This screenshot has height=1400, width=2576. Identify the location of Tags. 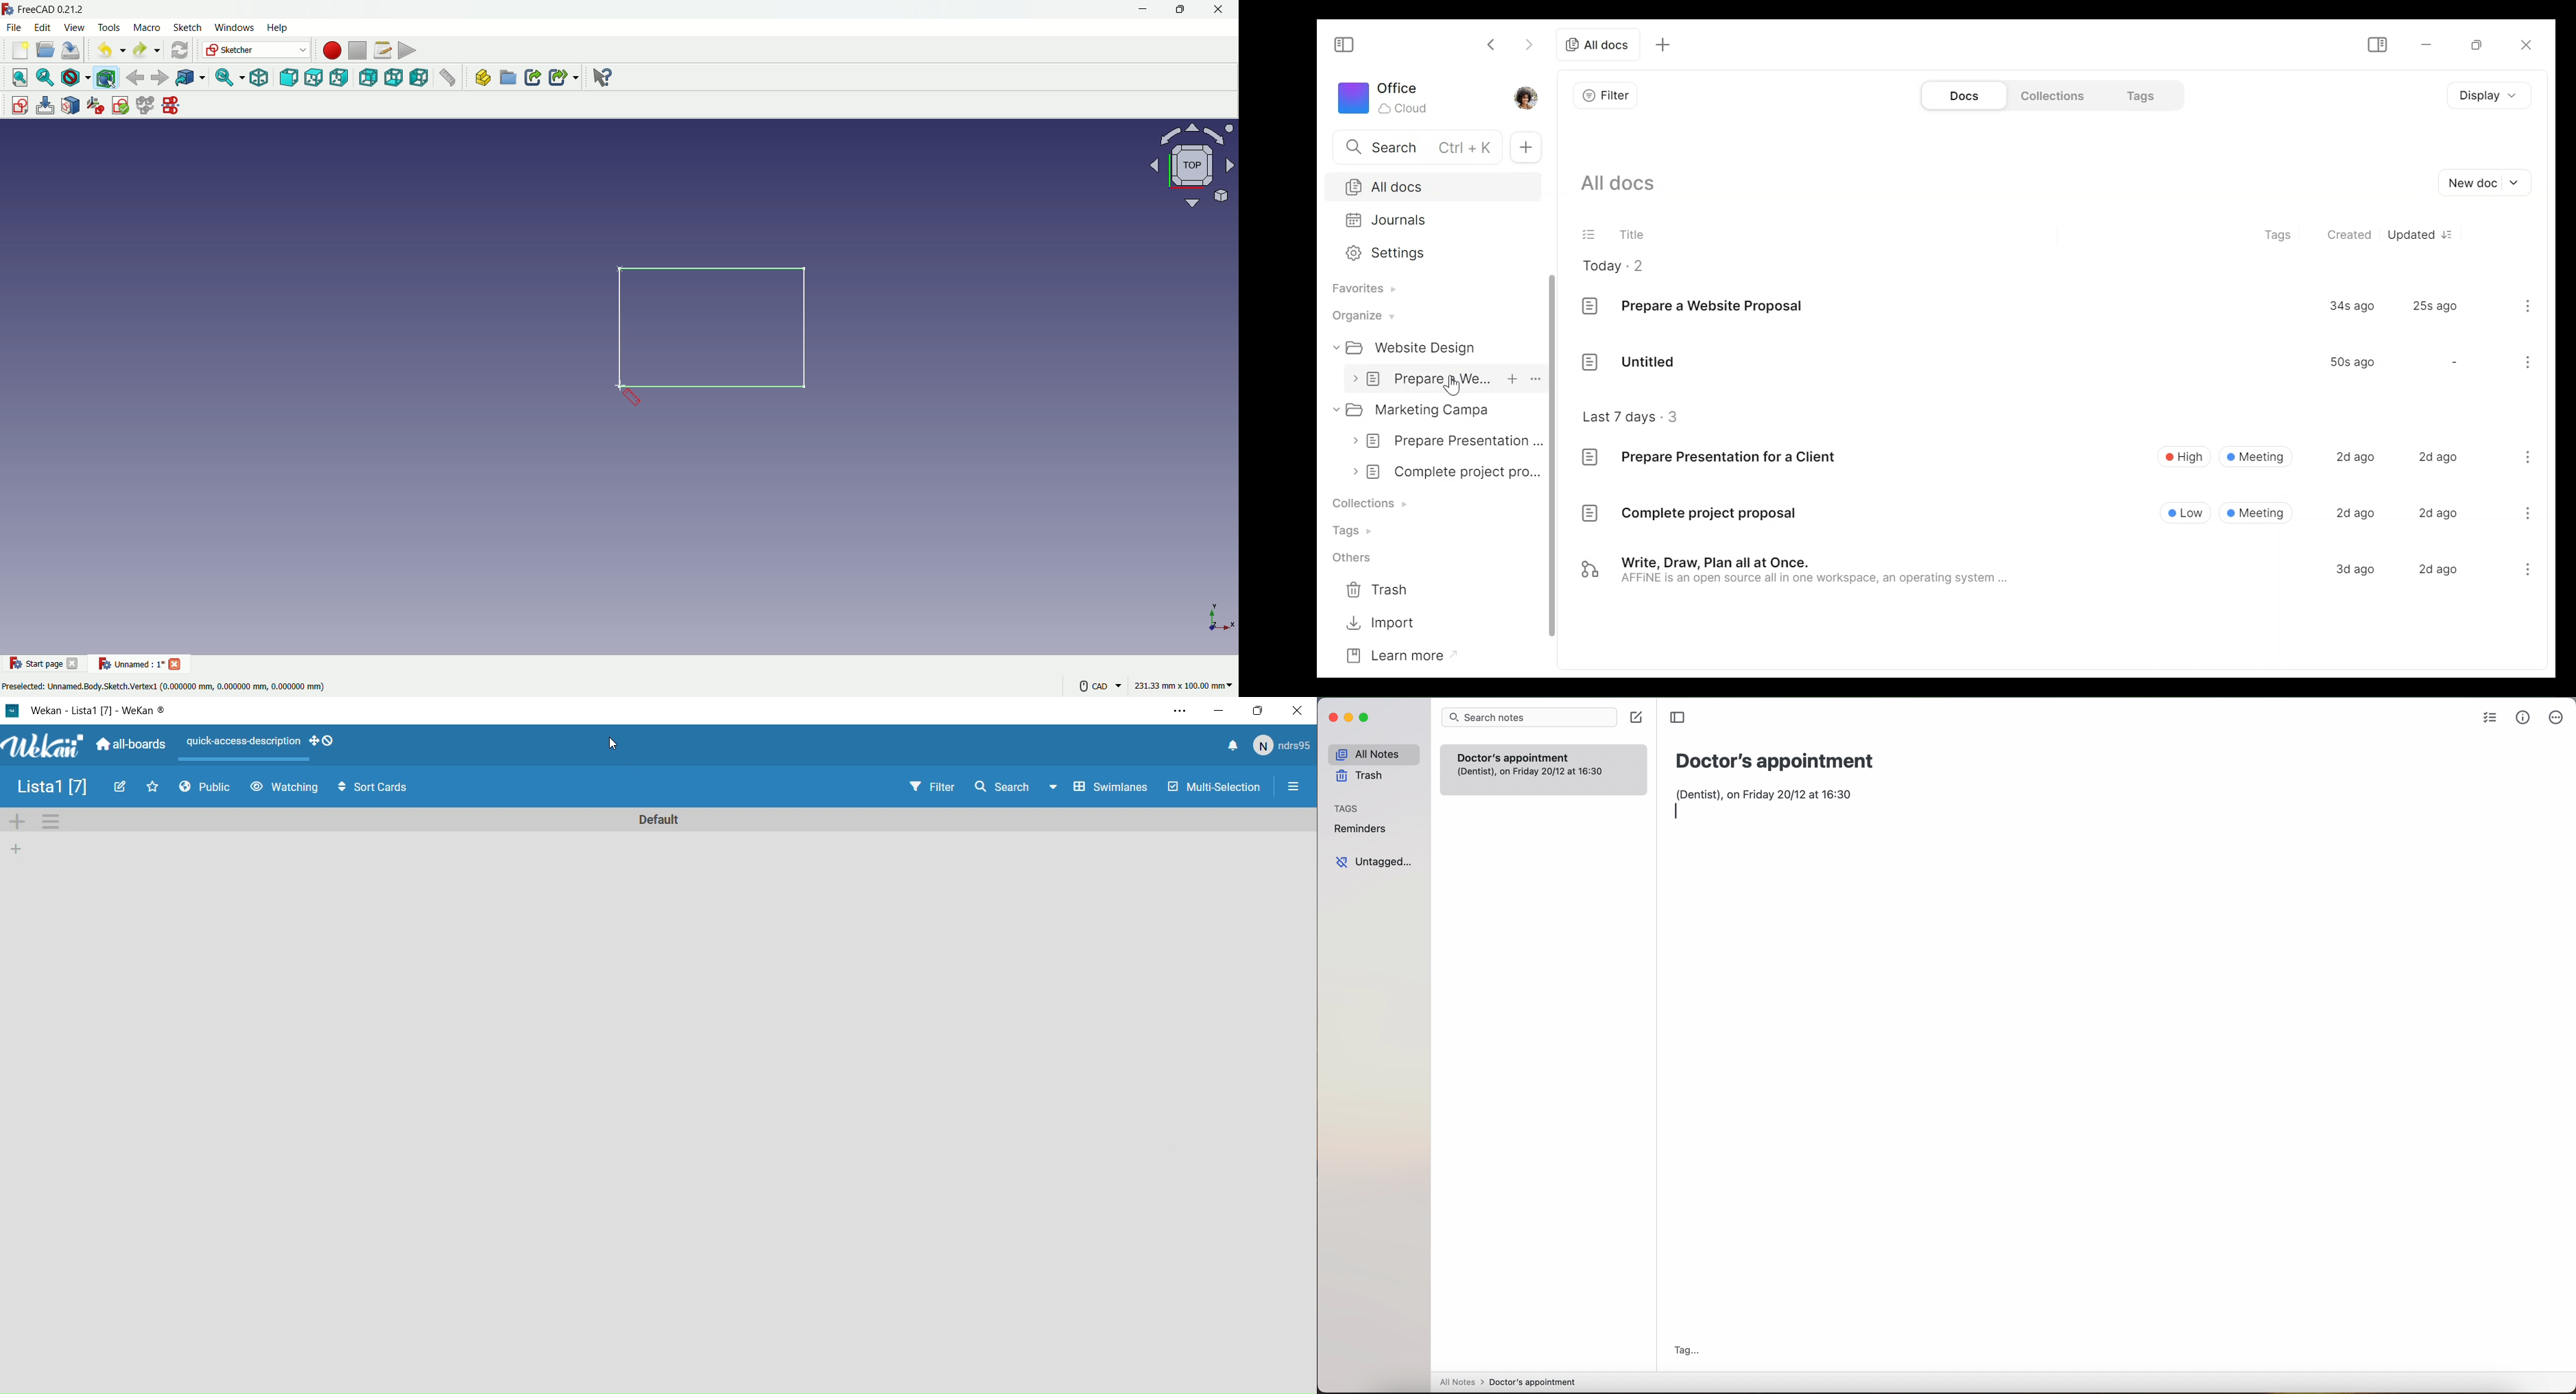
(2143, 95).